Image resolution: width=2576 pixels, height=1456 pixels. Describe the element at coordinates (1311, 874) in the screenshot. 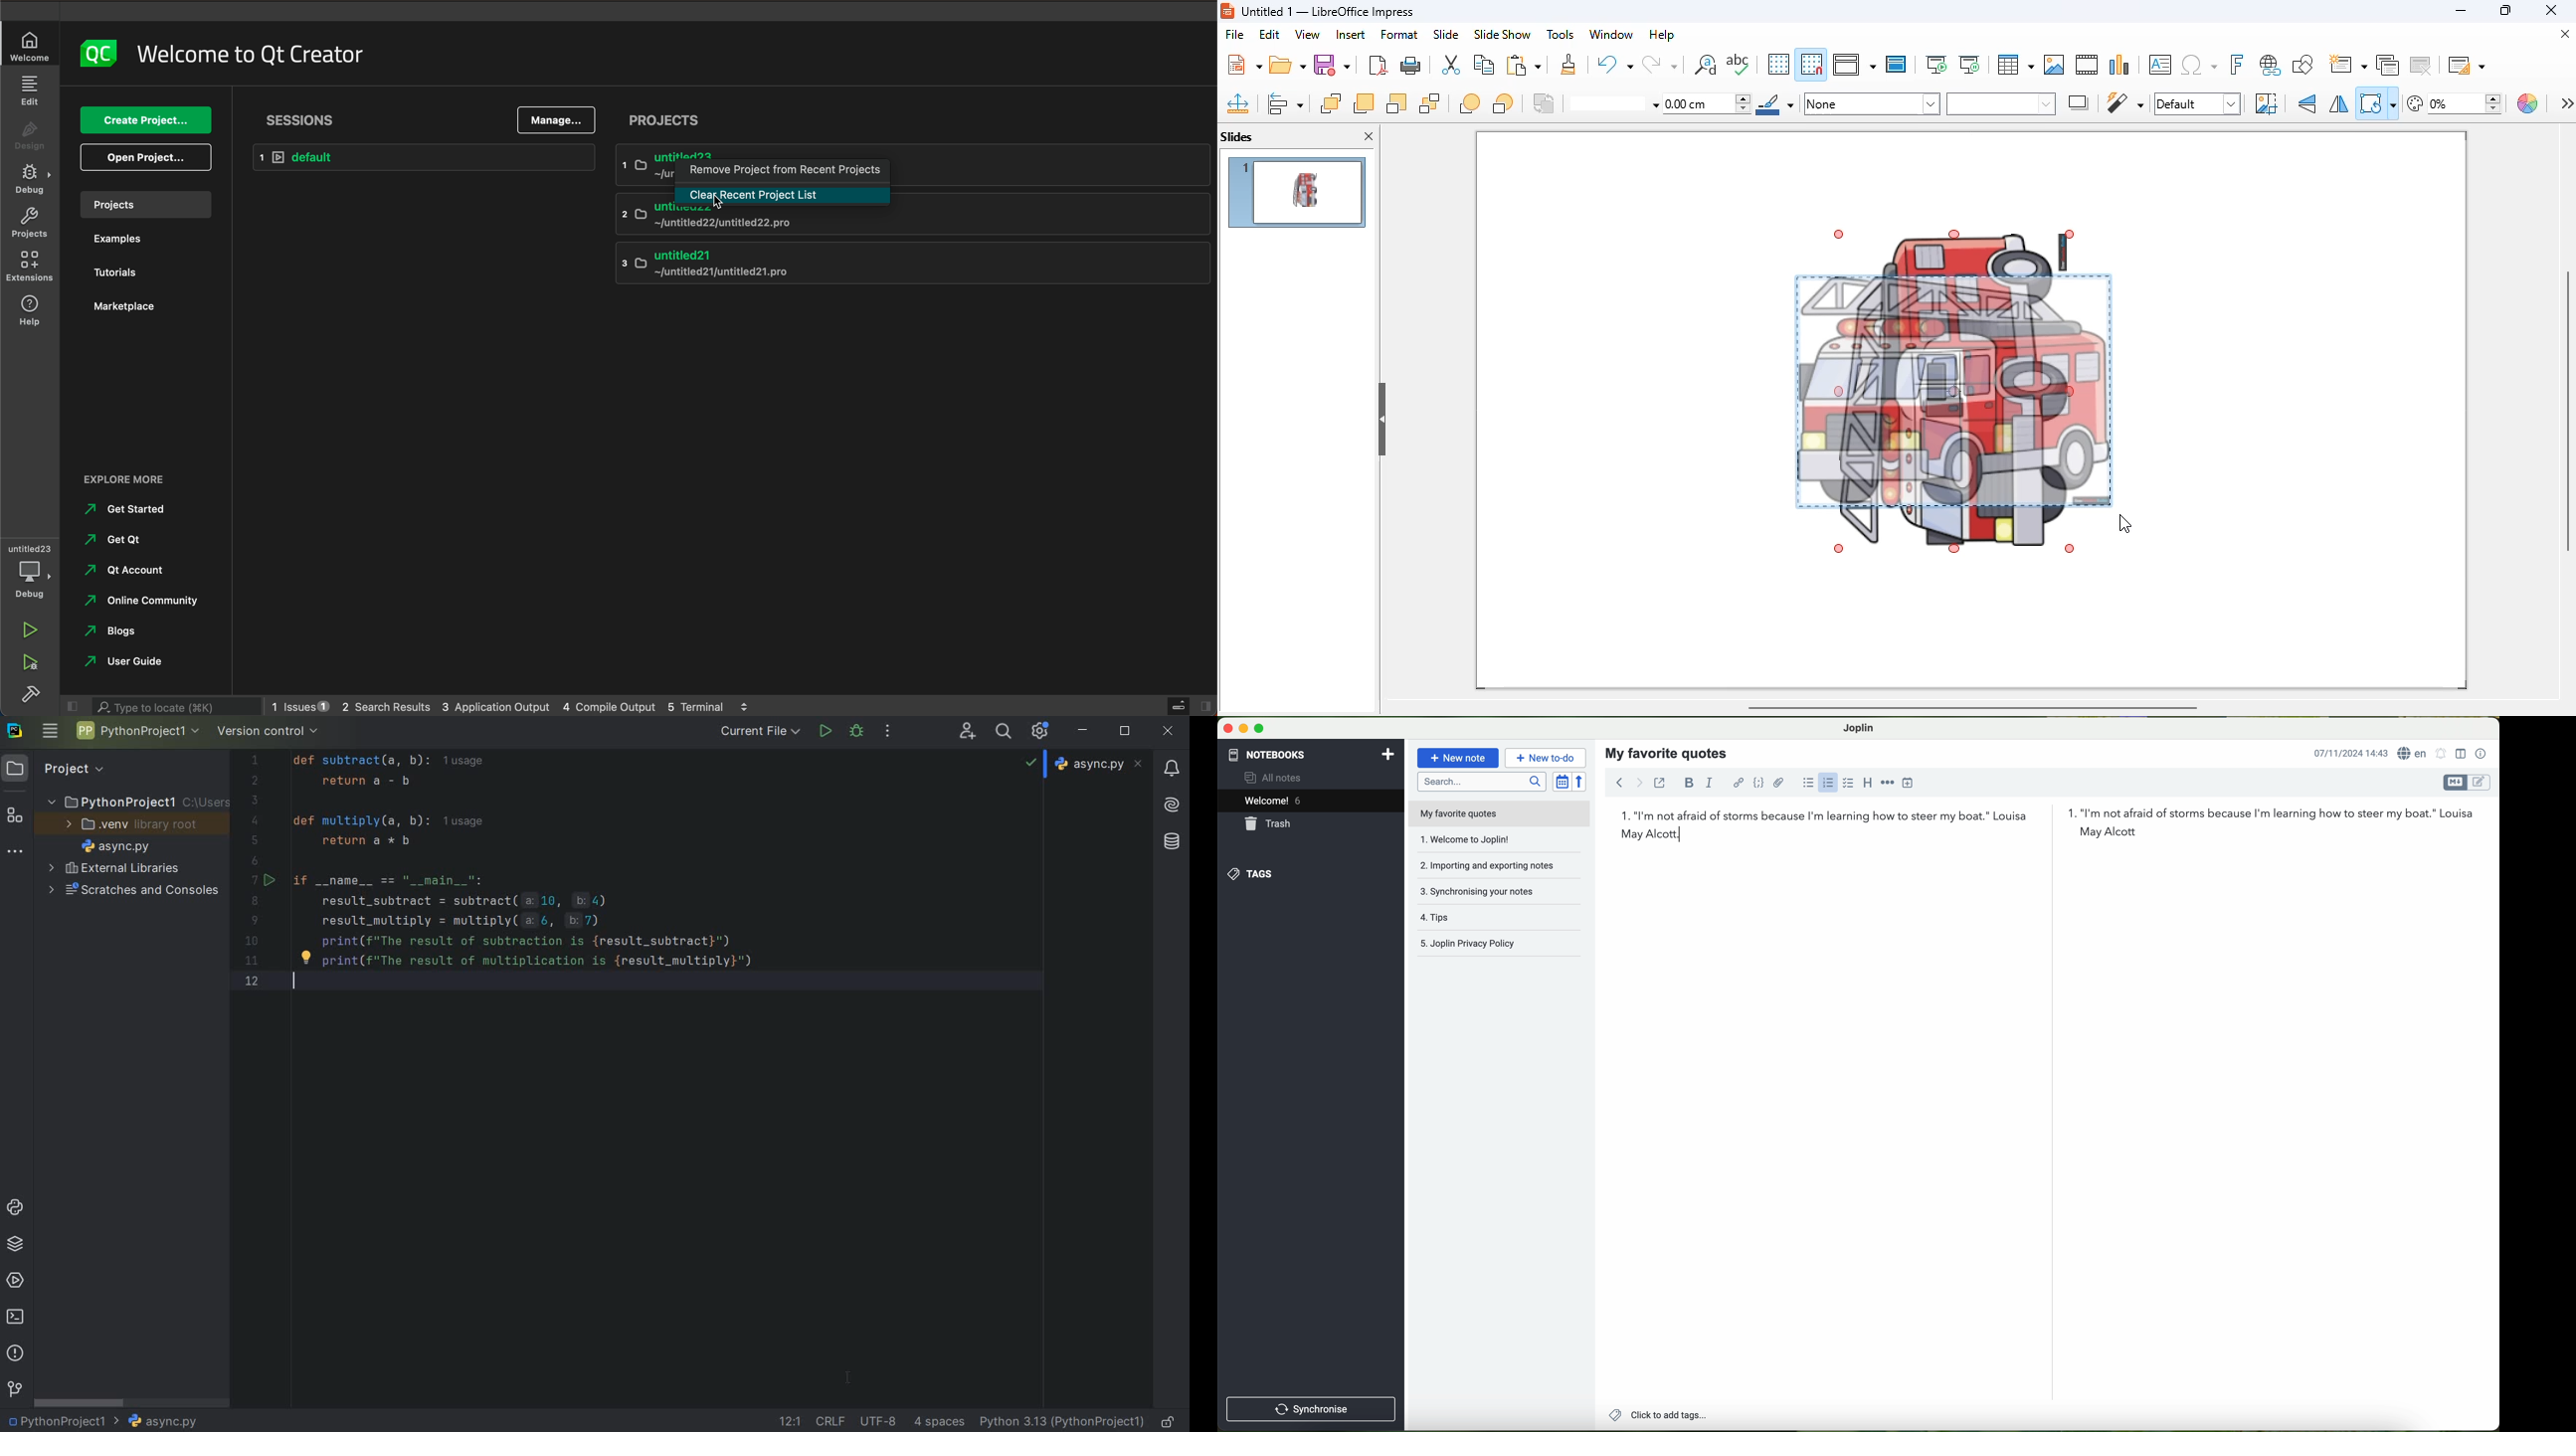

I see `tags` at that location.